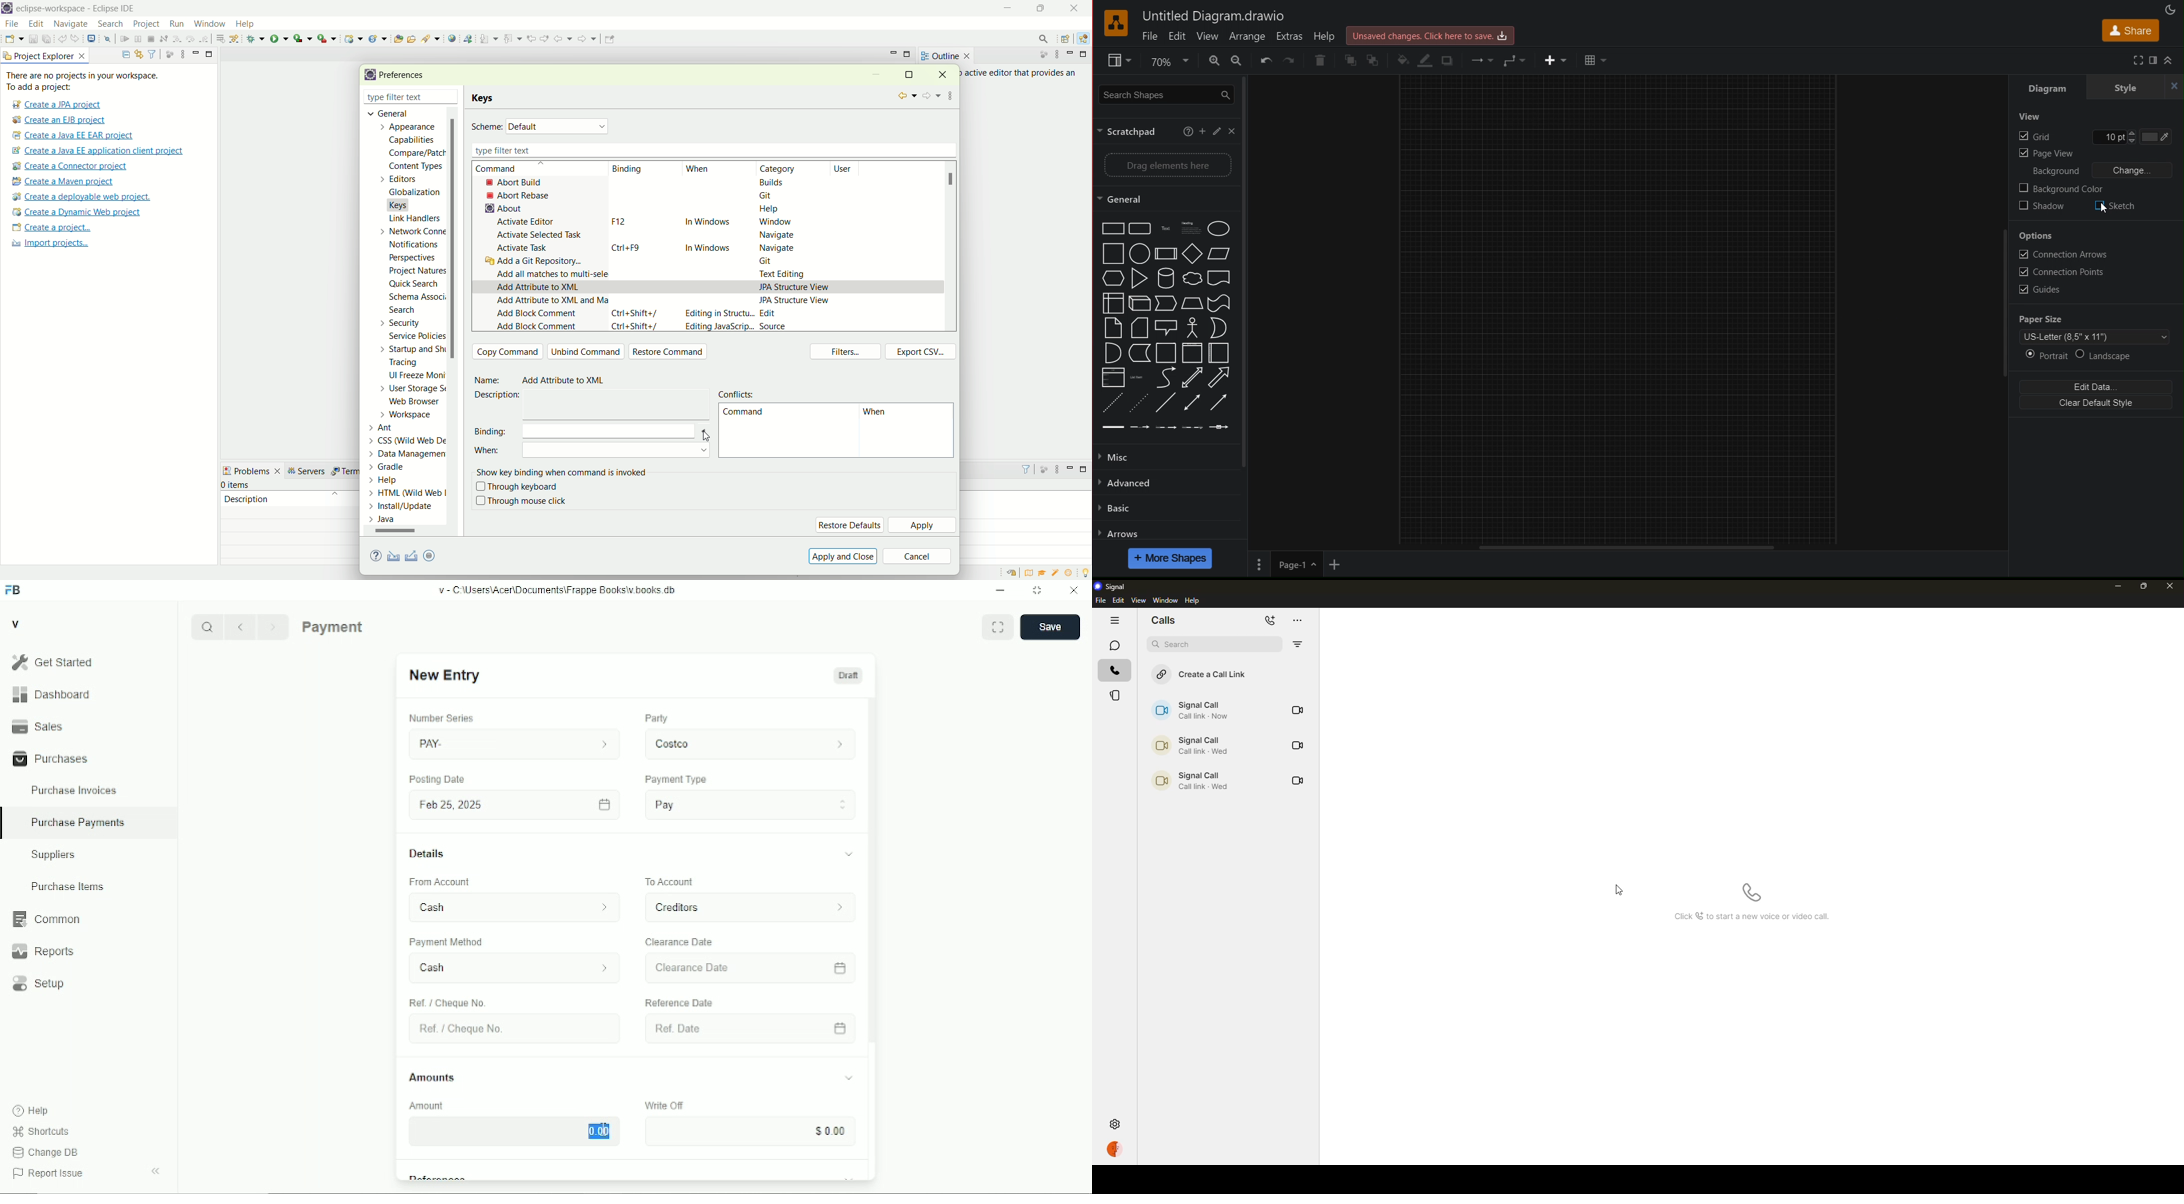  I want to click on $000, so click(519, 1131).